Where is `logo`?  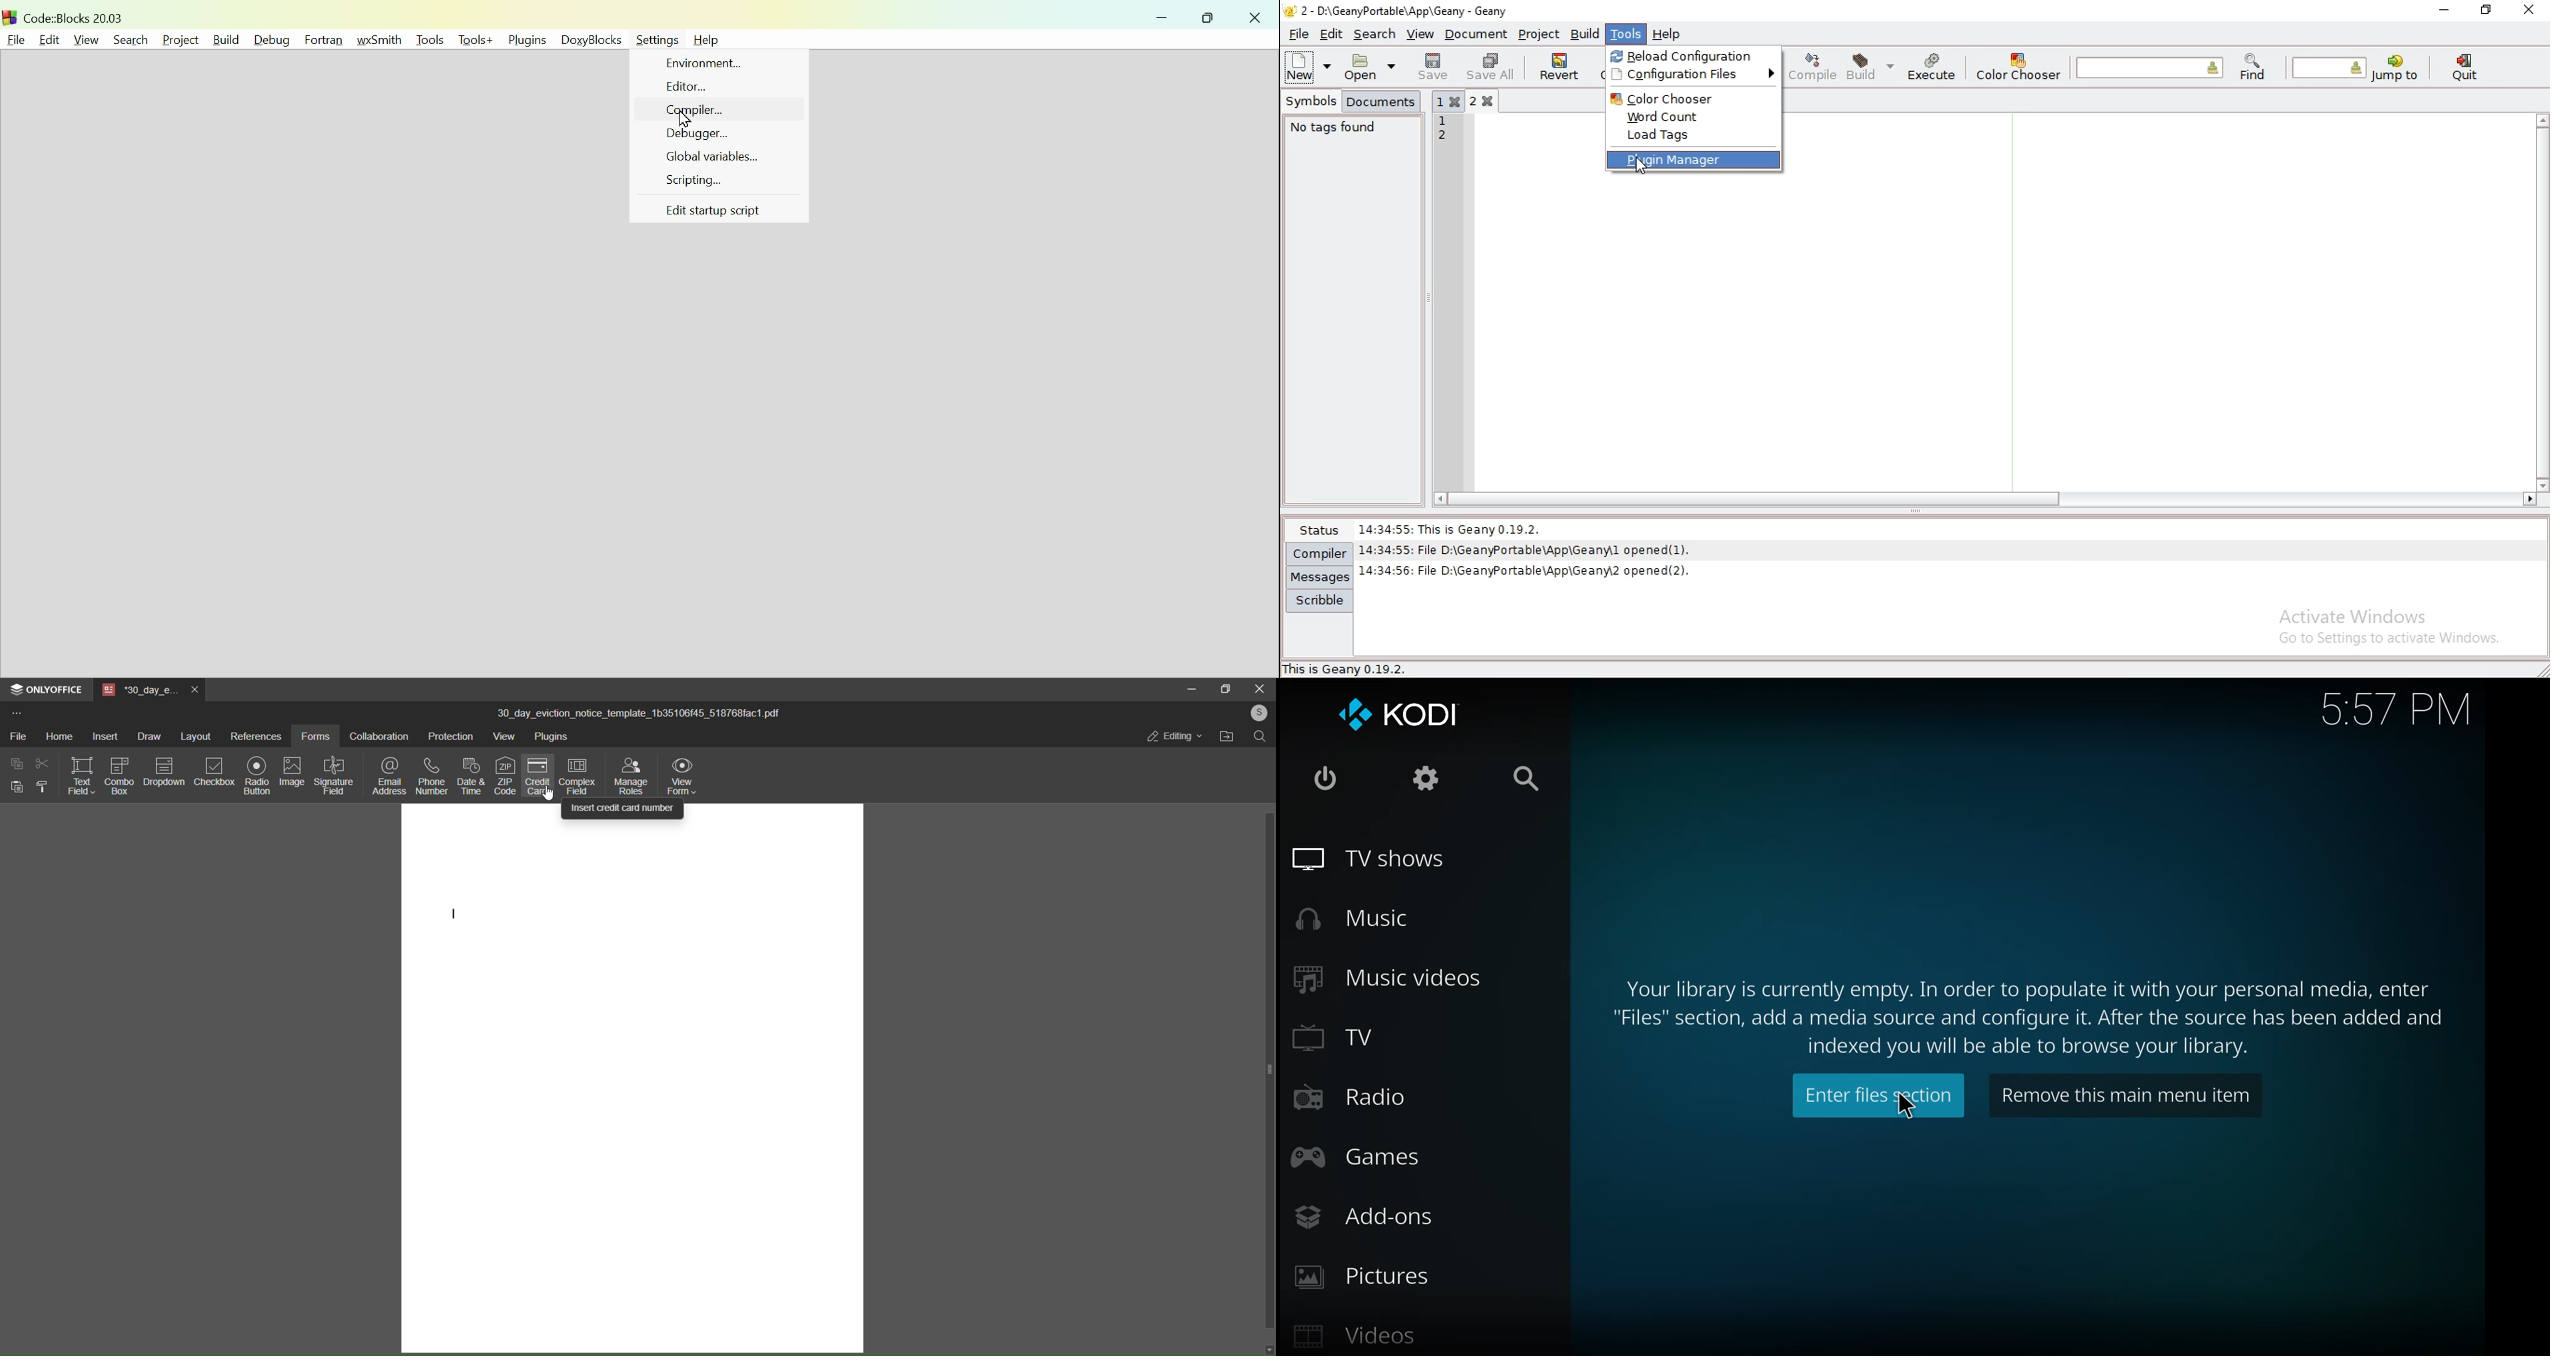
logo is located at coordinates (14, 689).